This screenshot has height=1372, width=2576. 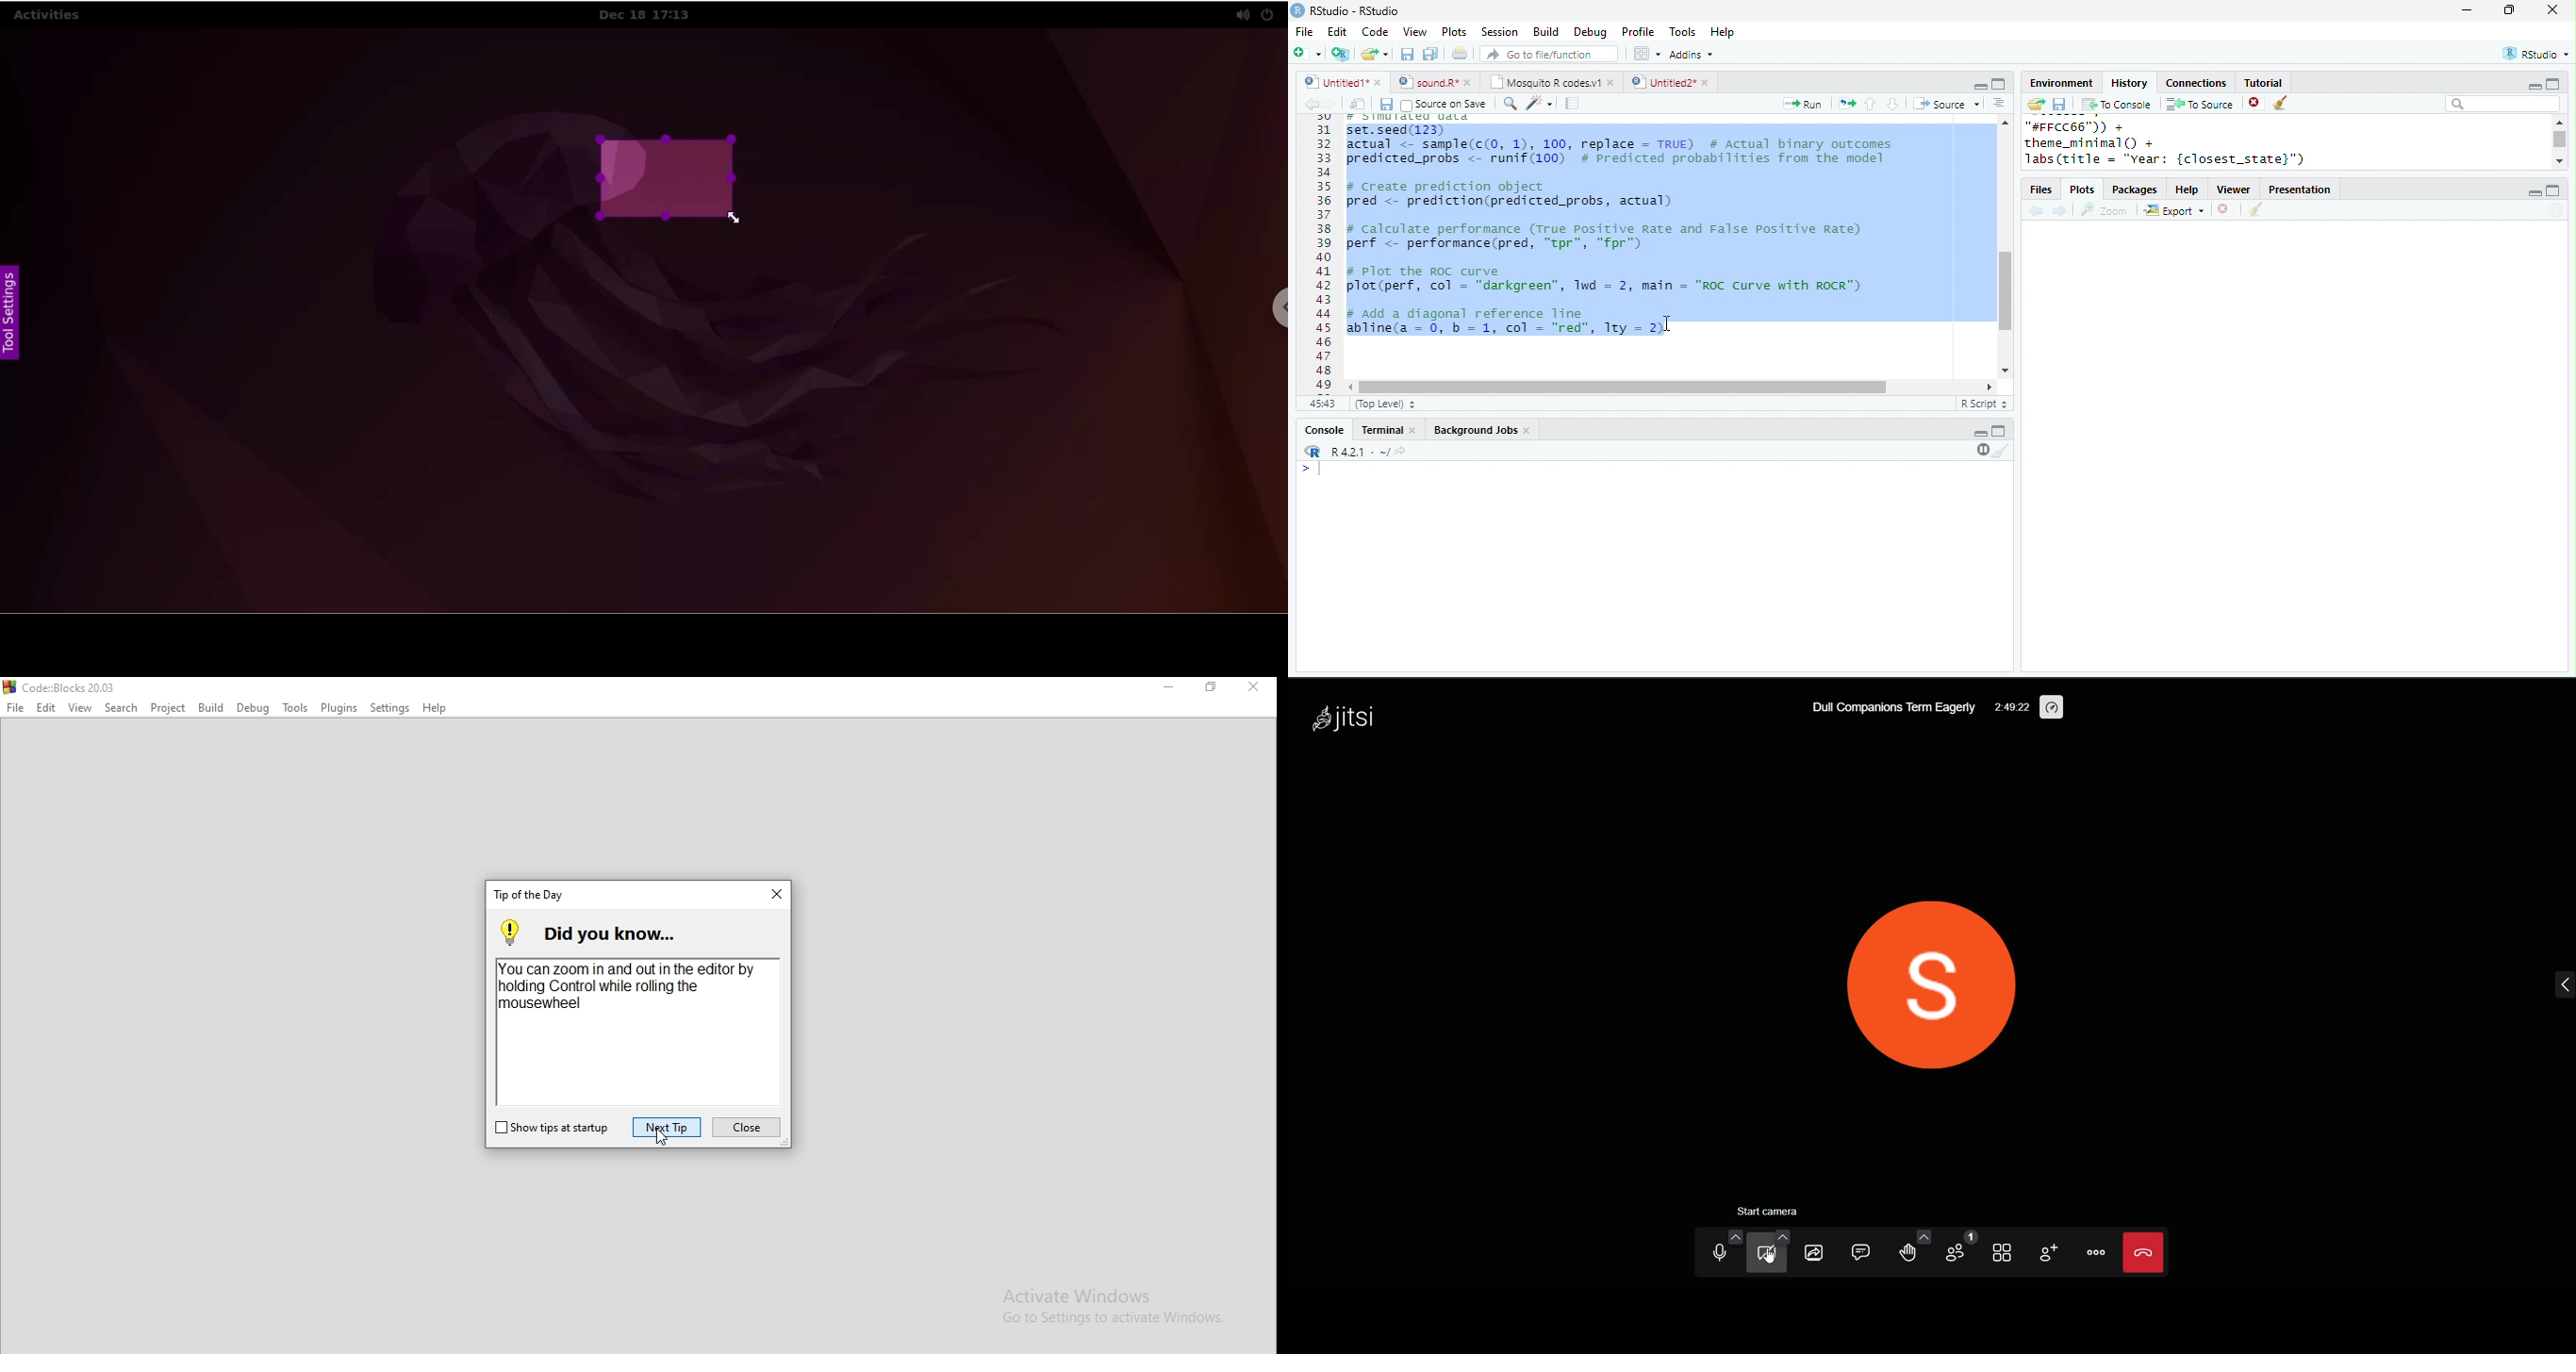 I want to click on down, so click(x=1891, y=104).